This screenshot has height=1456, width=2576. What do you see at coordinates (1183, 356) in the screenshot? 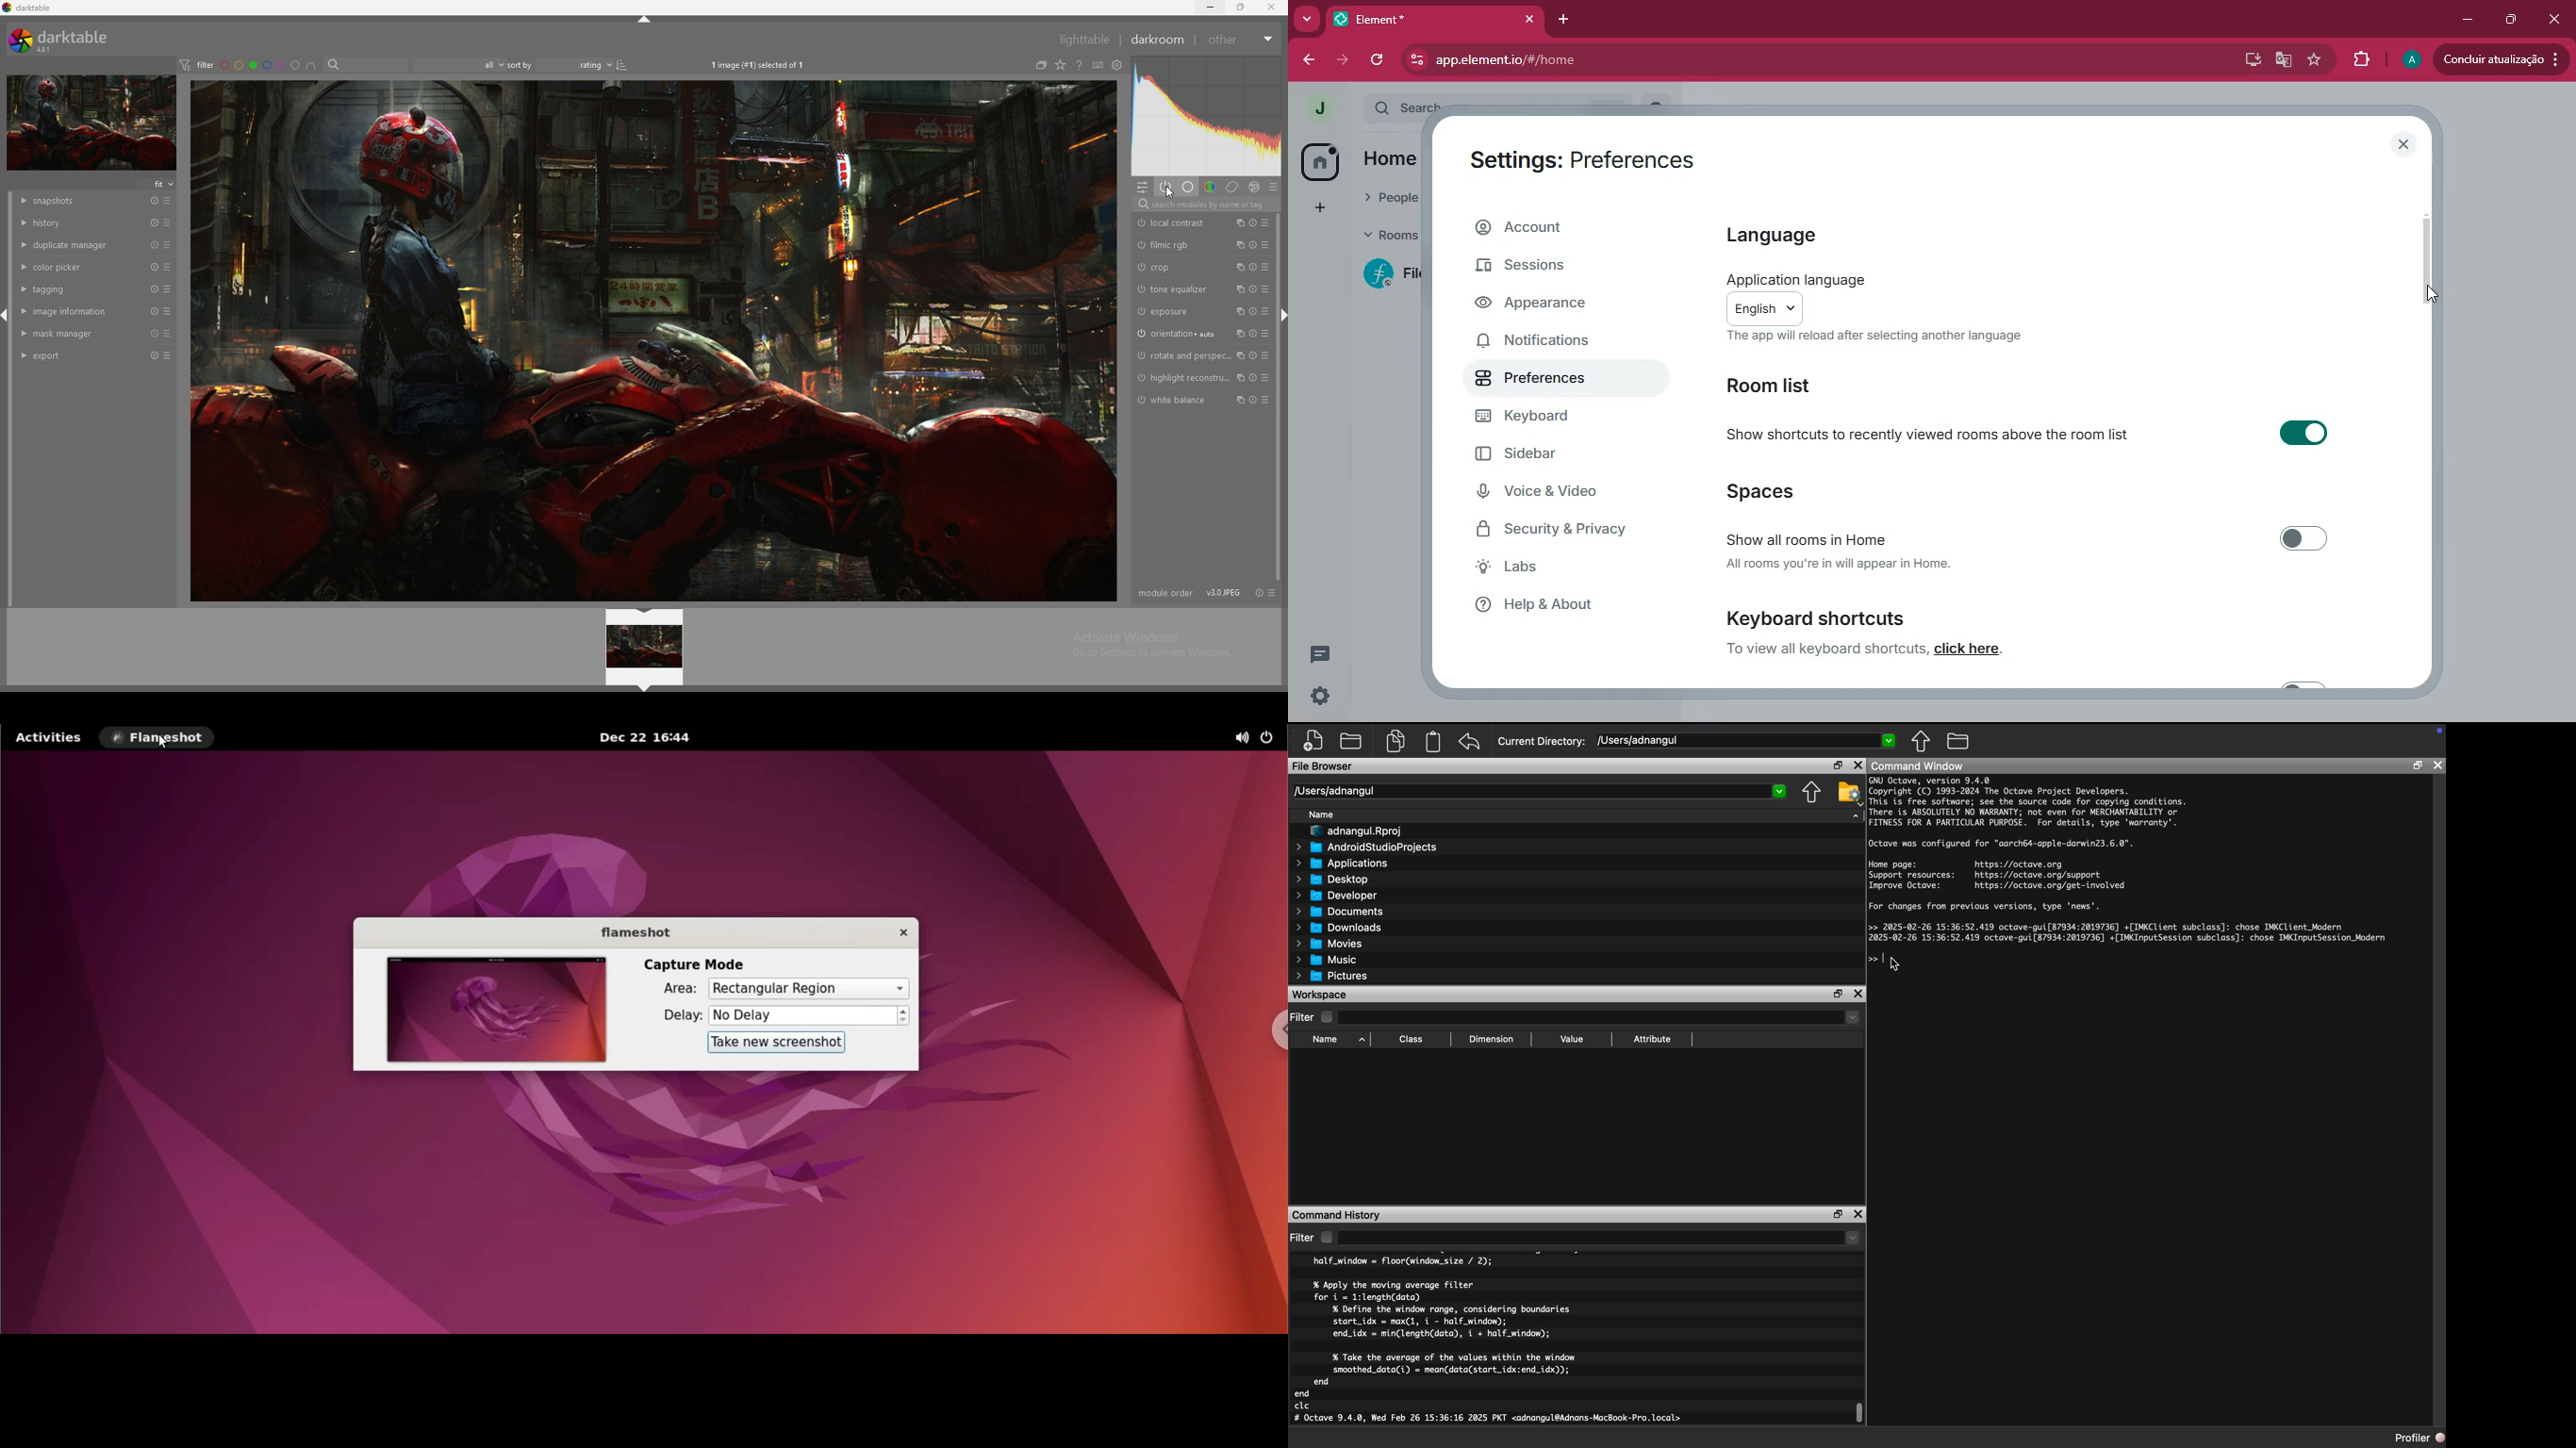
I see `rotate and perspective` at bounding box center [1183, 356].